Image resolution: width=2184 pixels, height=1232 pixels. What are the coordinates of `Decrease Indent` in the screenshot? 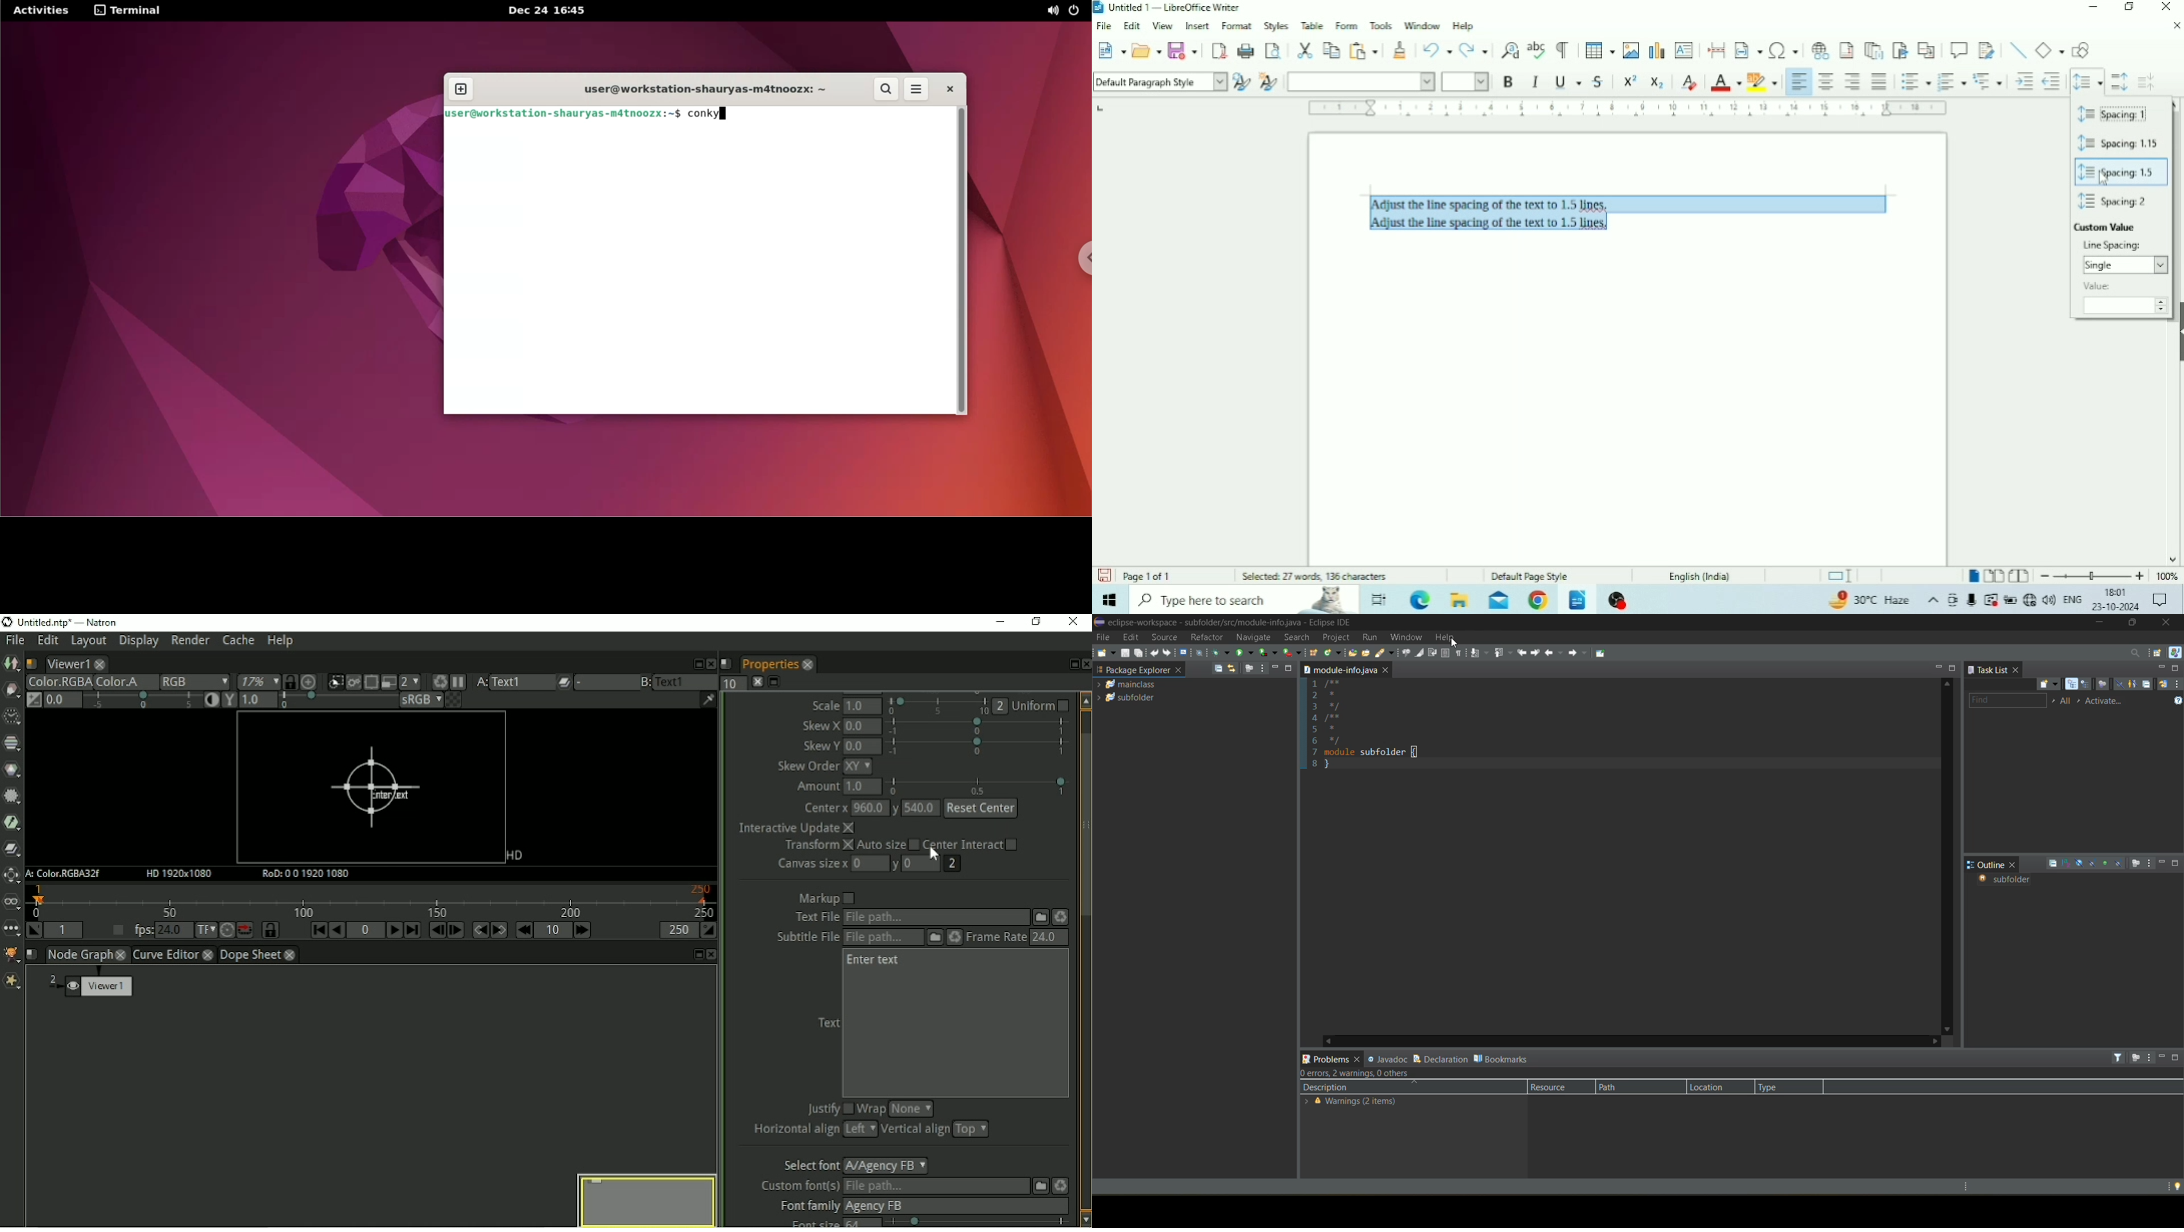 It's located at (2052, 81).